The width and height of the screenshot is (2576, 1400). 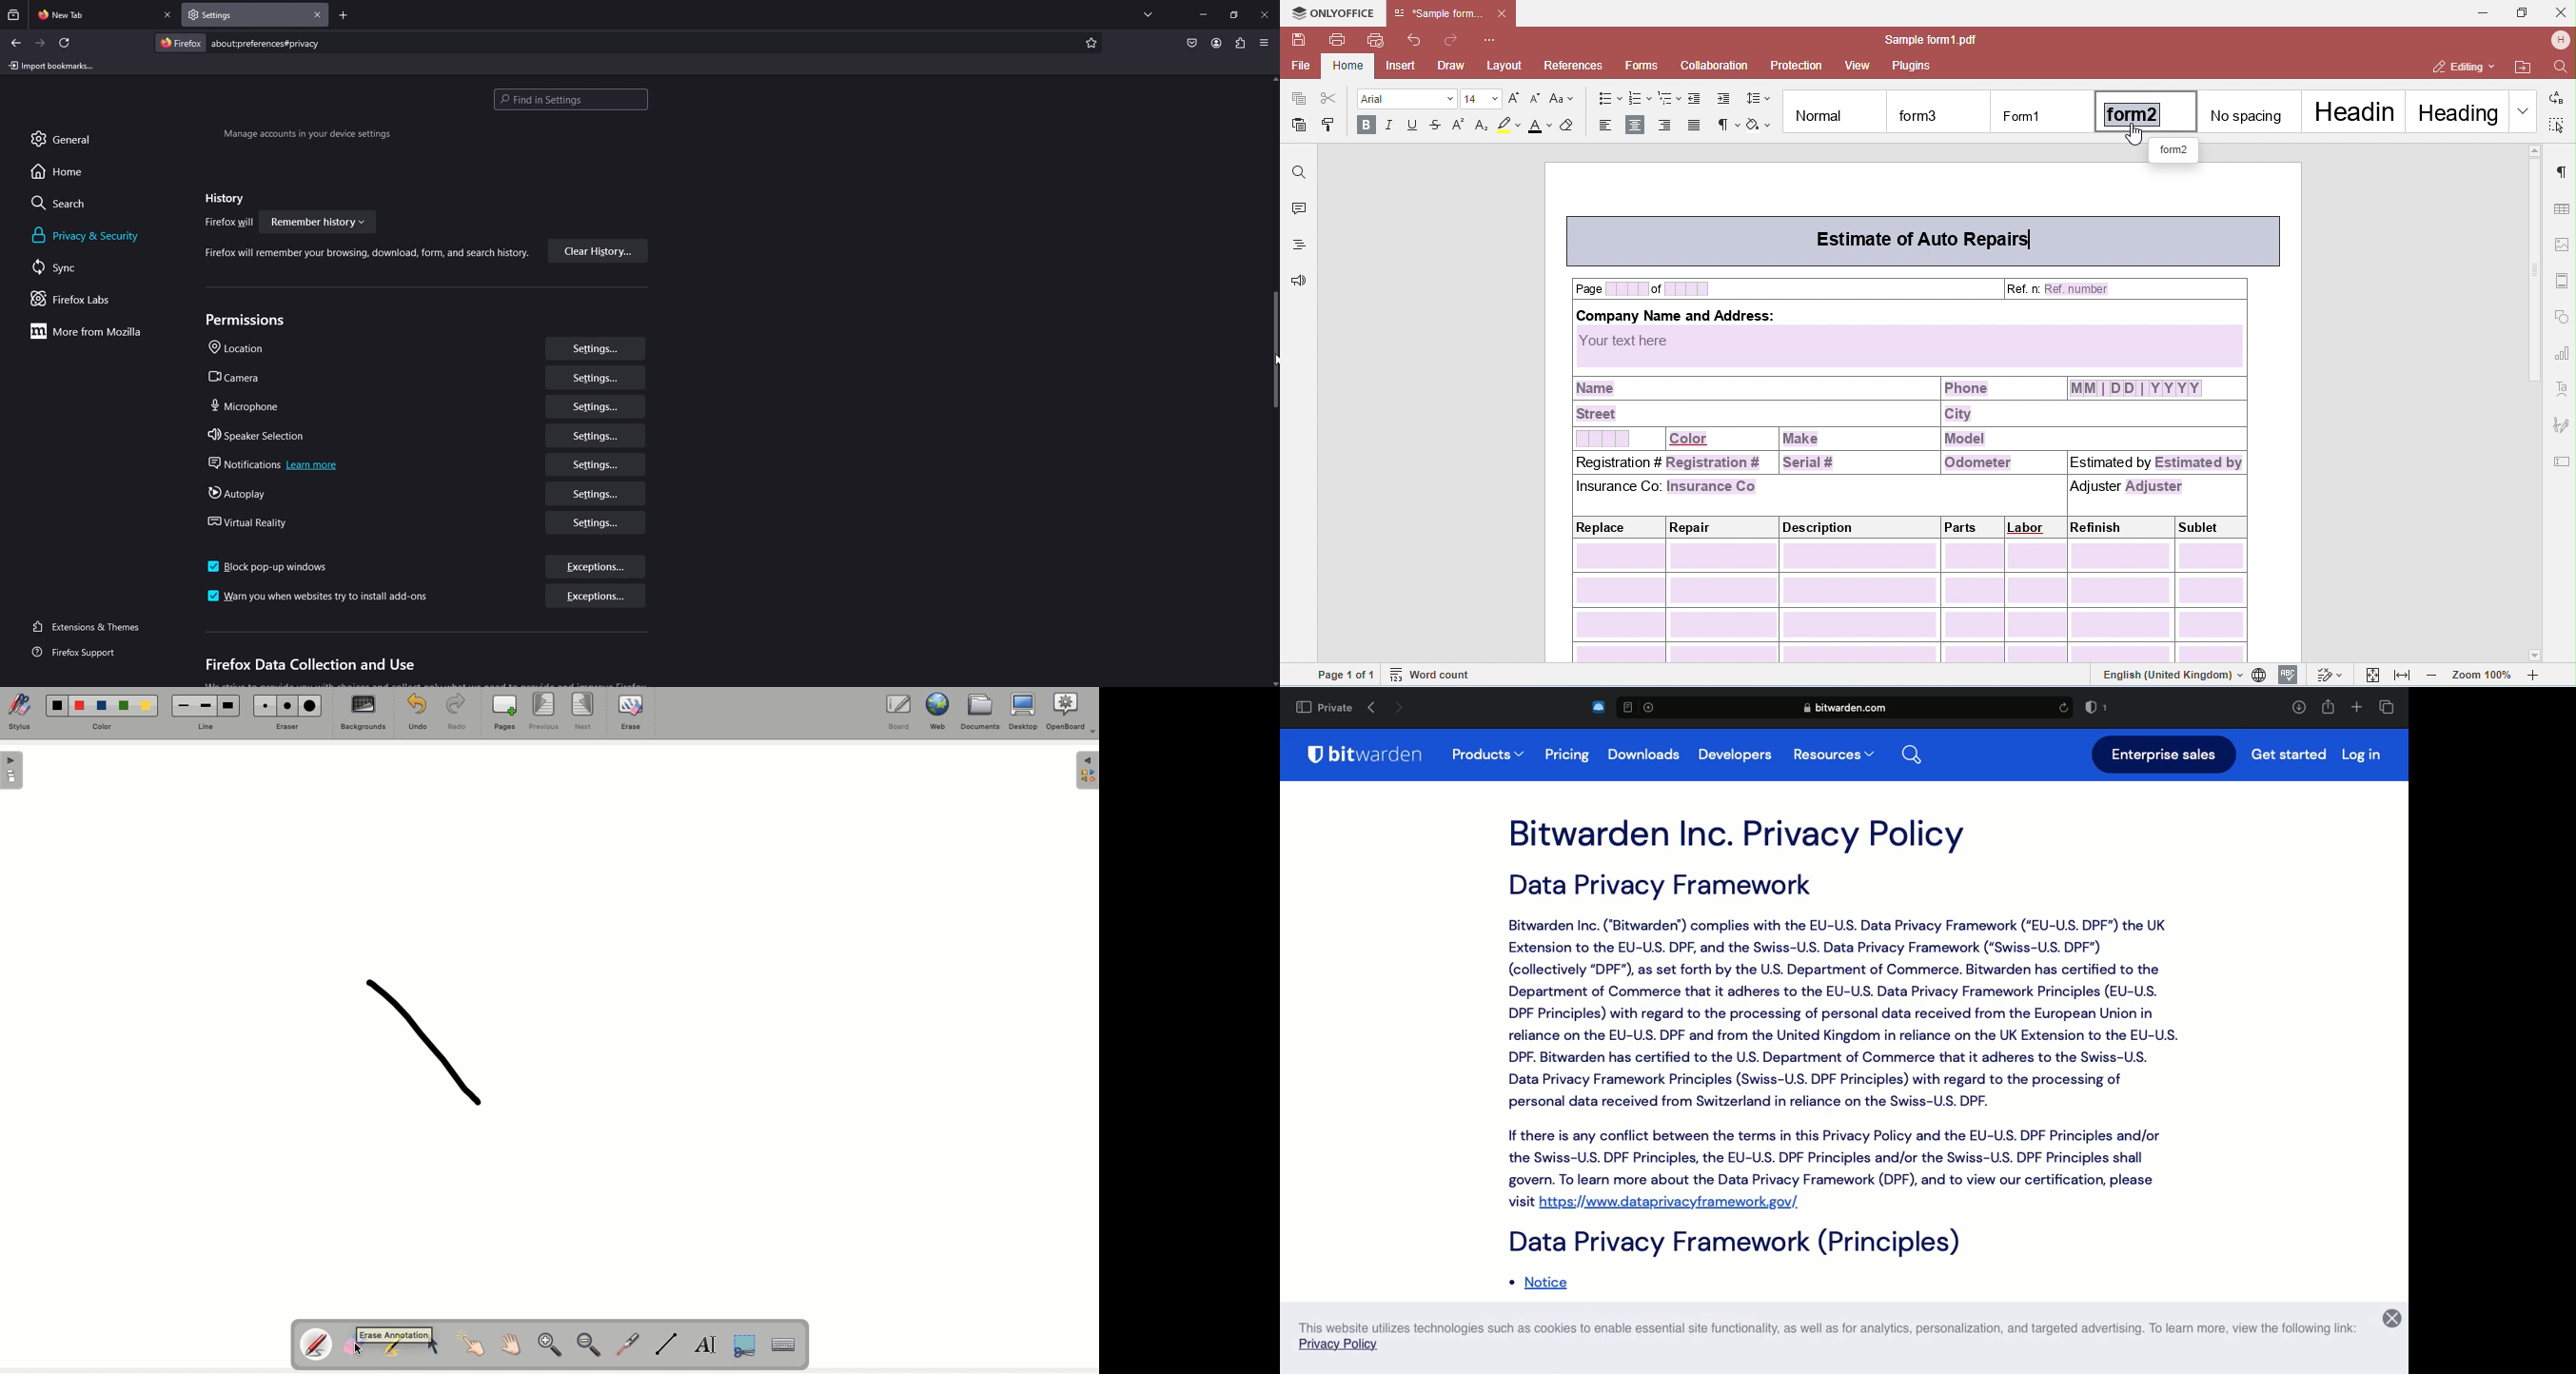 What do you see at coordinates (254, 522) in the screenshot?
I see `virtual reality` at bounding box center [254, 522].